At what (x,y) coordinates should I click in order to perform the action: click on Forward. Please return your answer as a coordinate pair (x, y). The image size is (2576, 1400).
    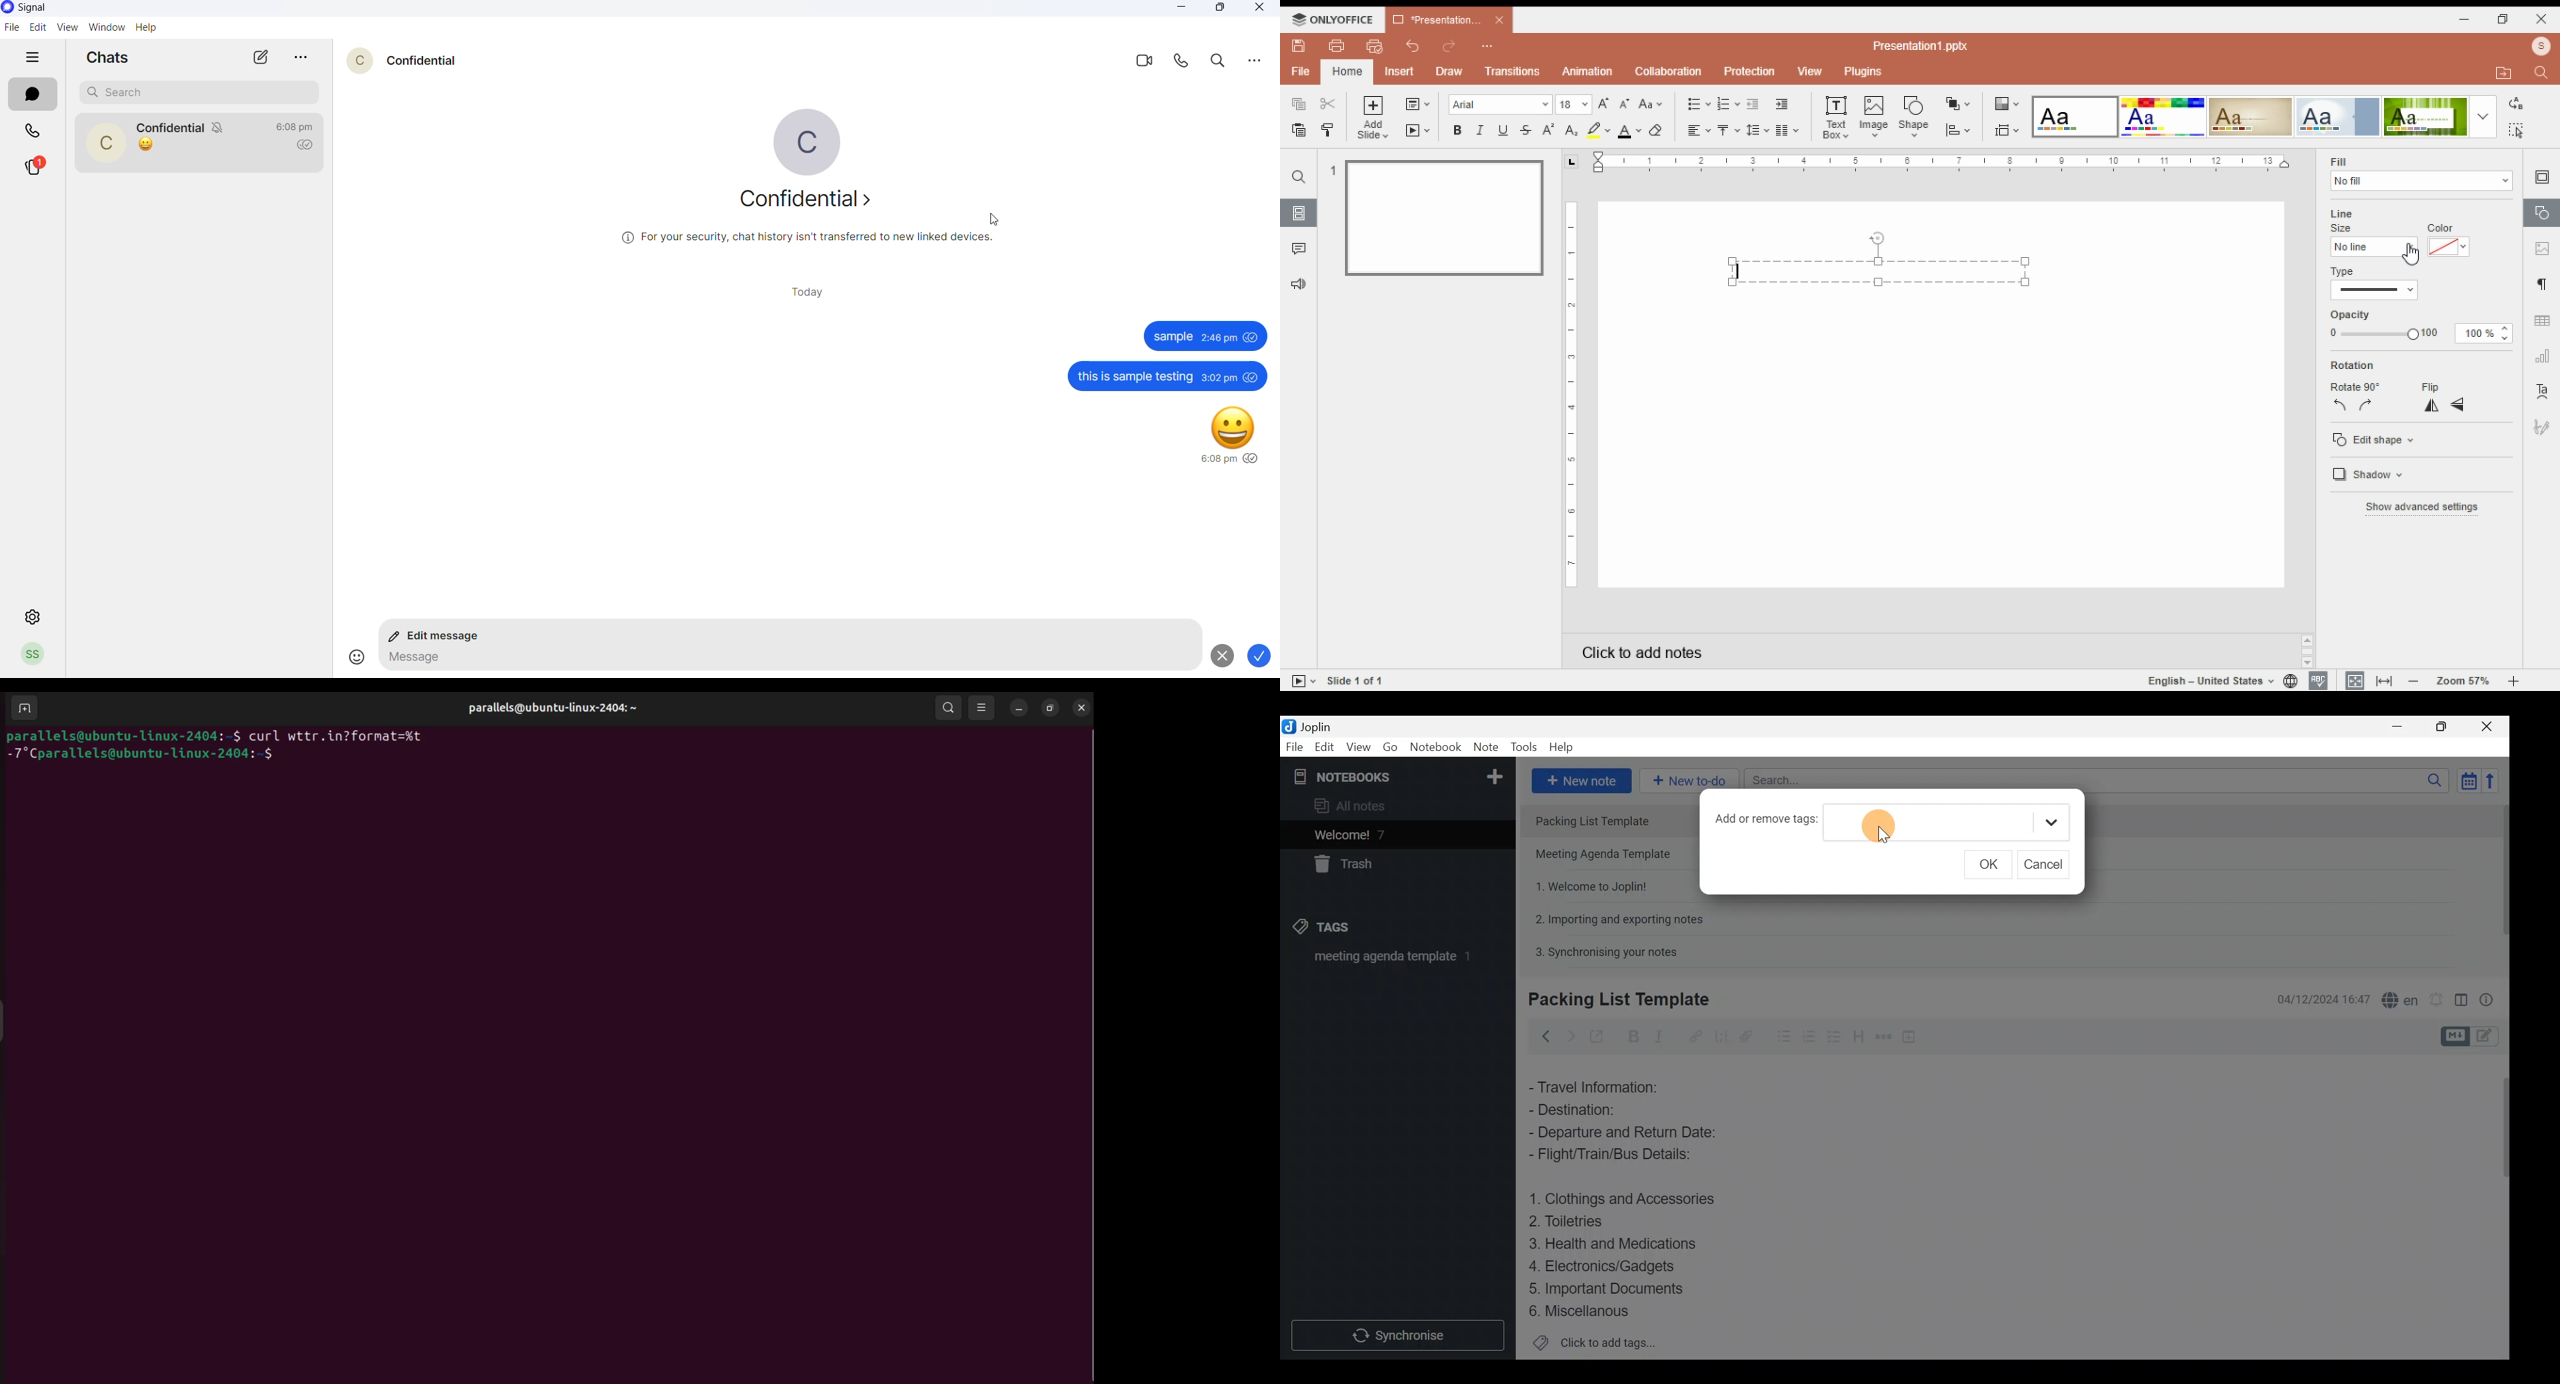
    Looking at the image, I should click on (1568, 1035).